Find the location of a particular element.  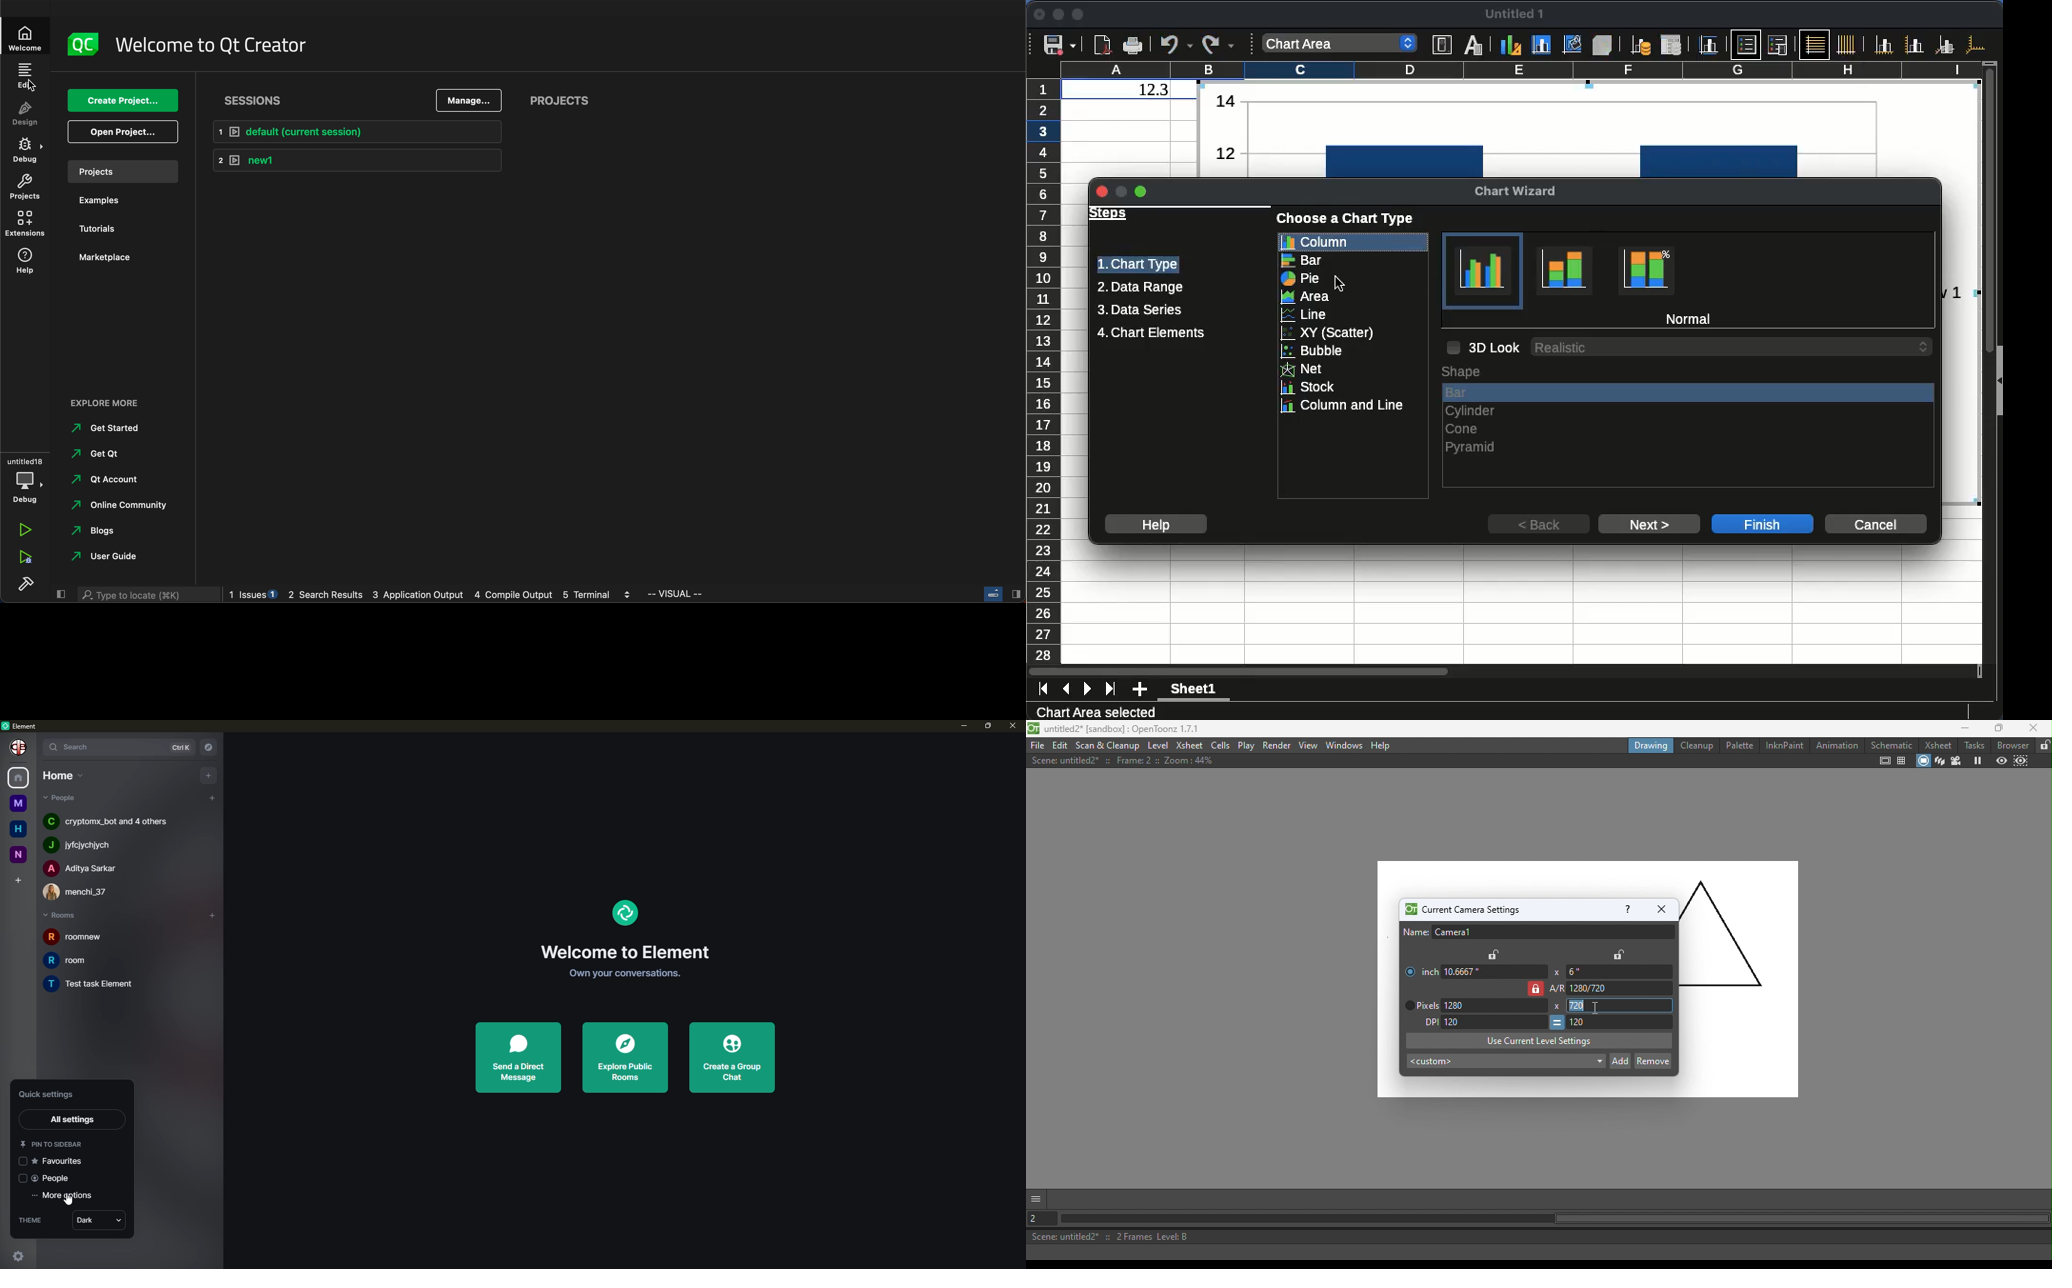

area is located at coordinates (1354, 297).